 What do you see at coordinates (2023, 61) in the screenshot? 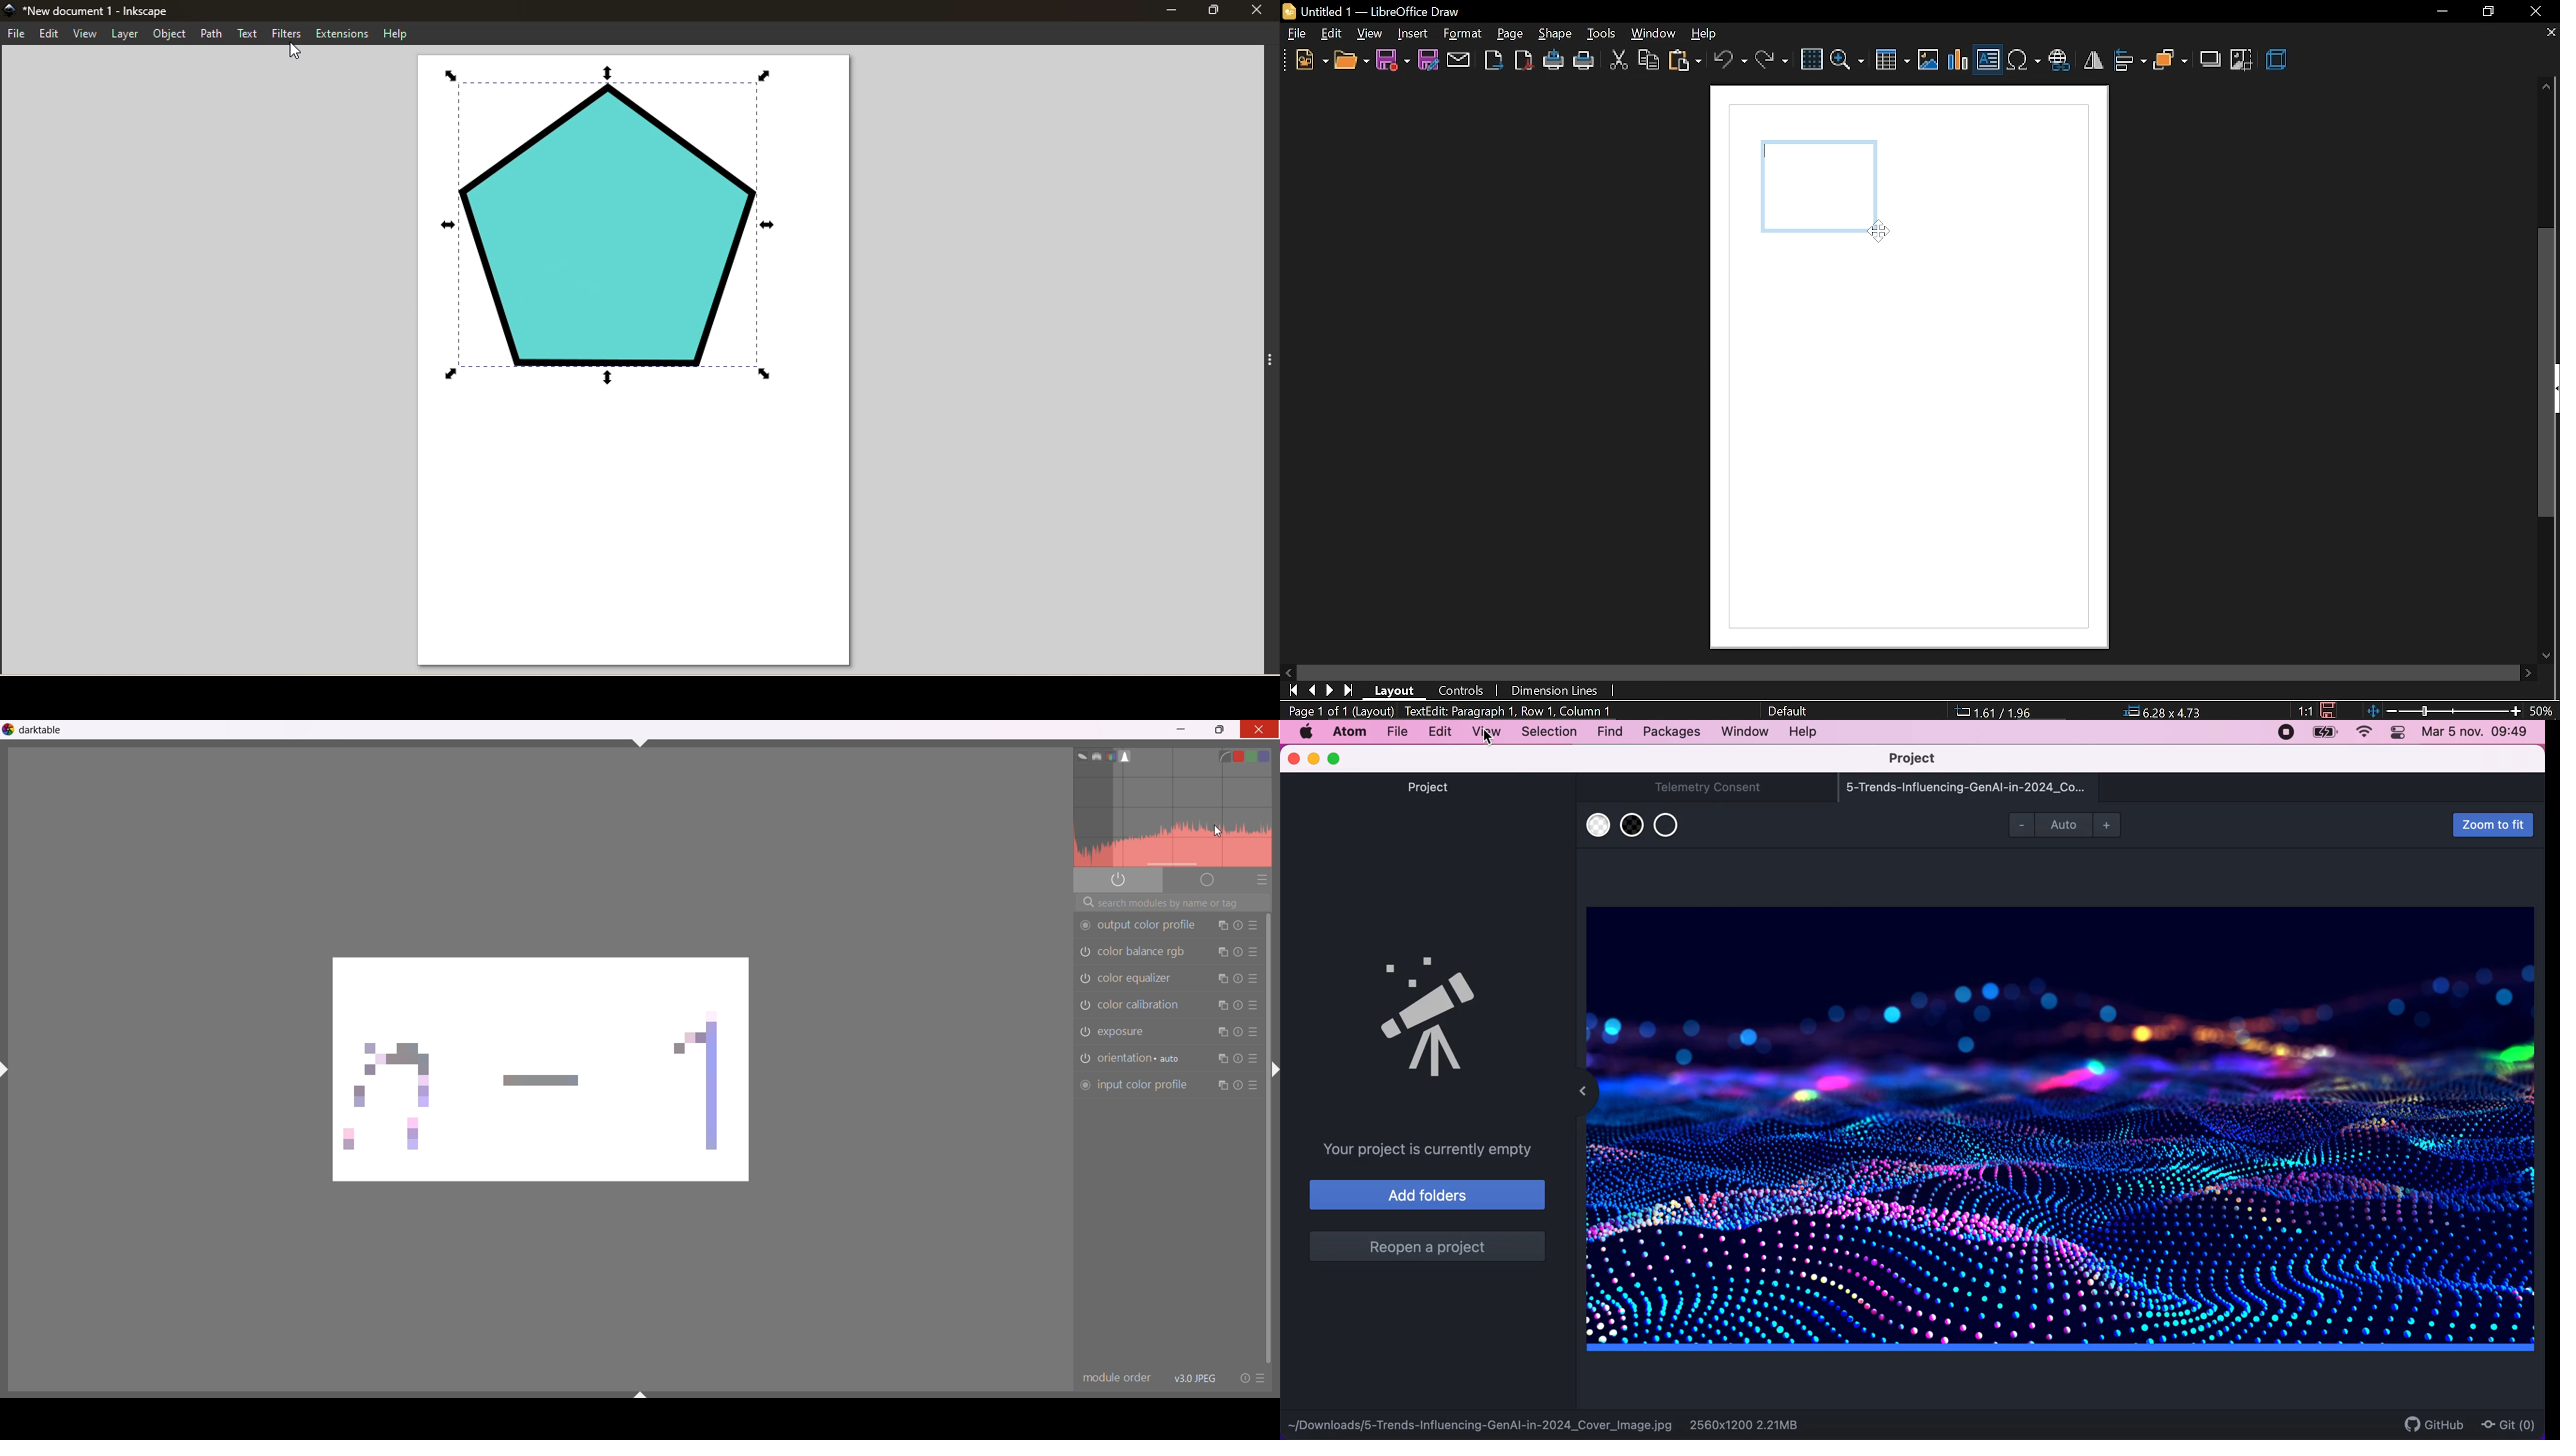
I see `insert symbol` at bounding box center [2023, 61].